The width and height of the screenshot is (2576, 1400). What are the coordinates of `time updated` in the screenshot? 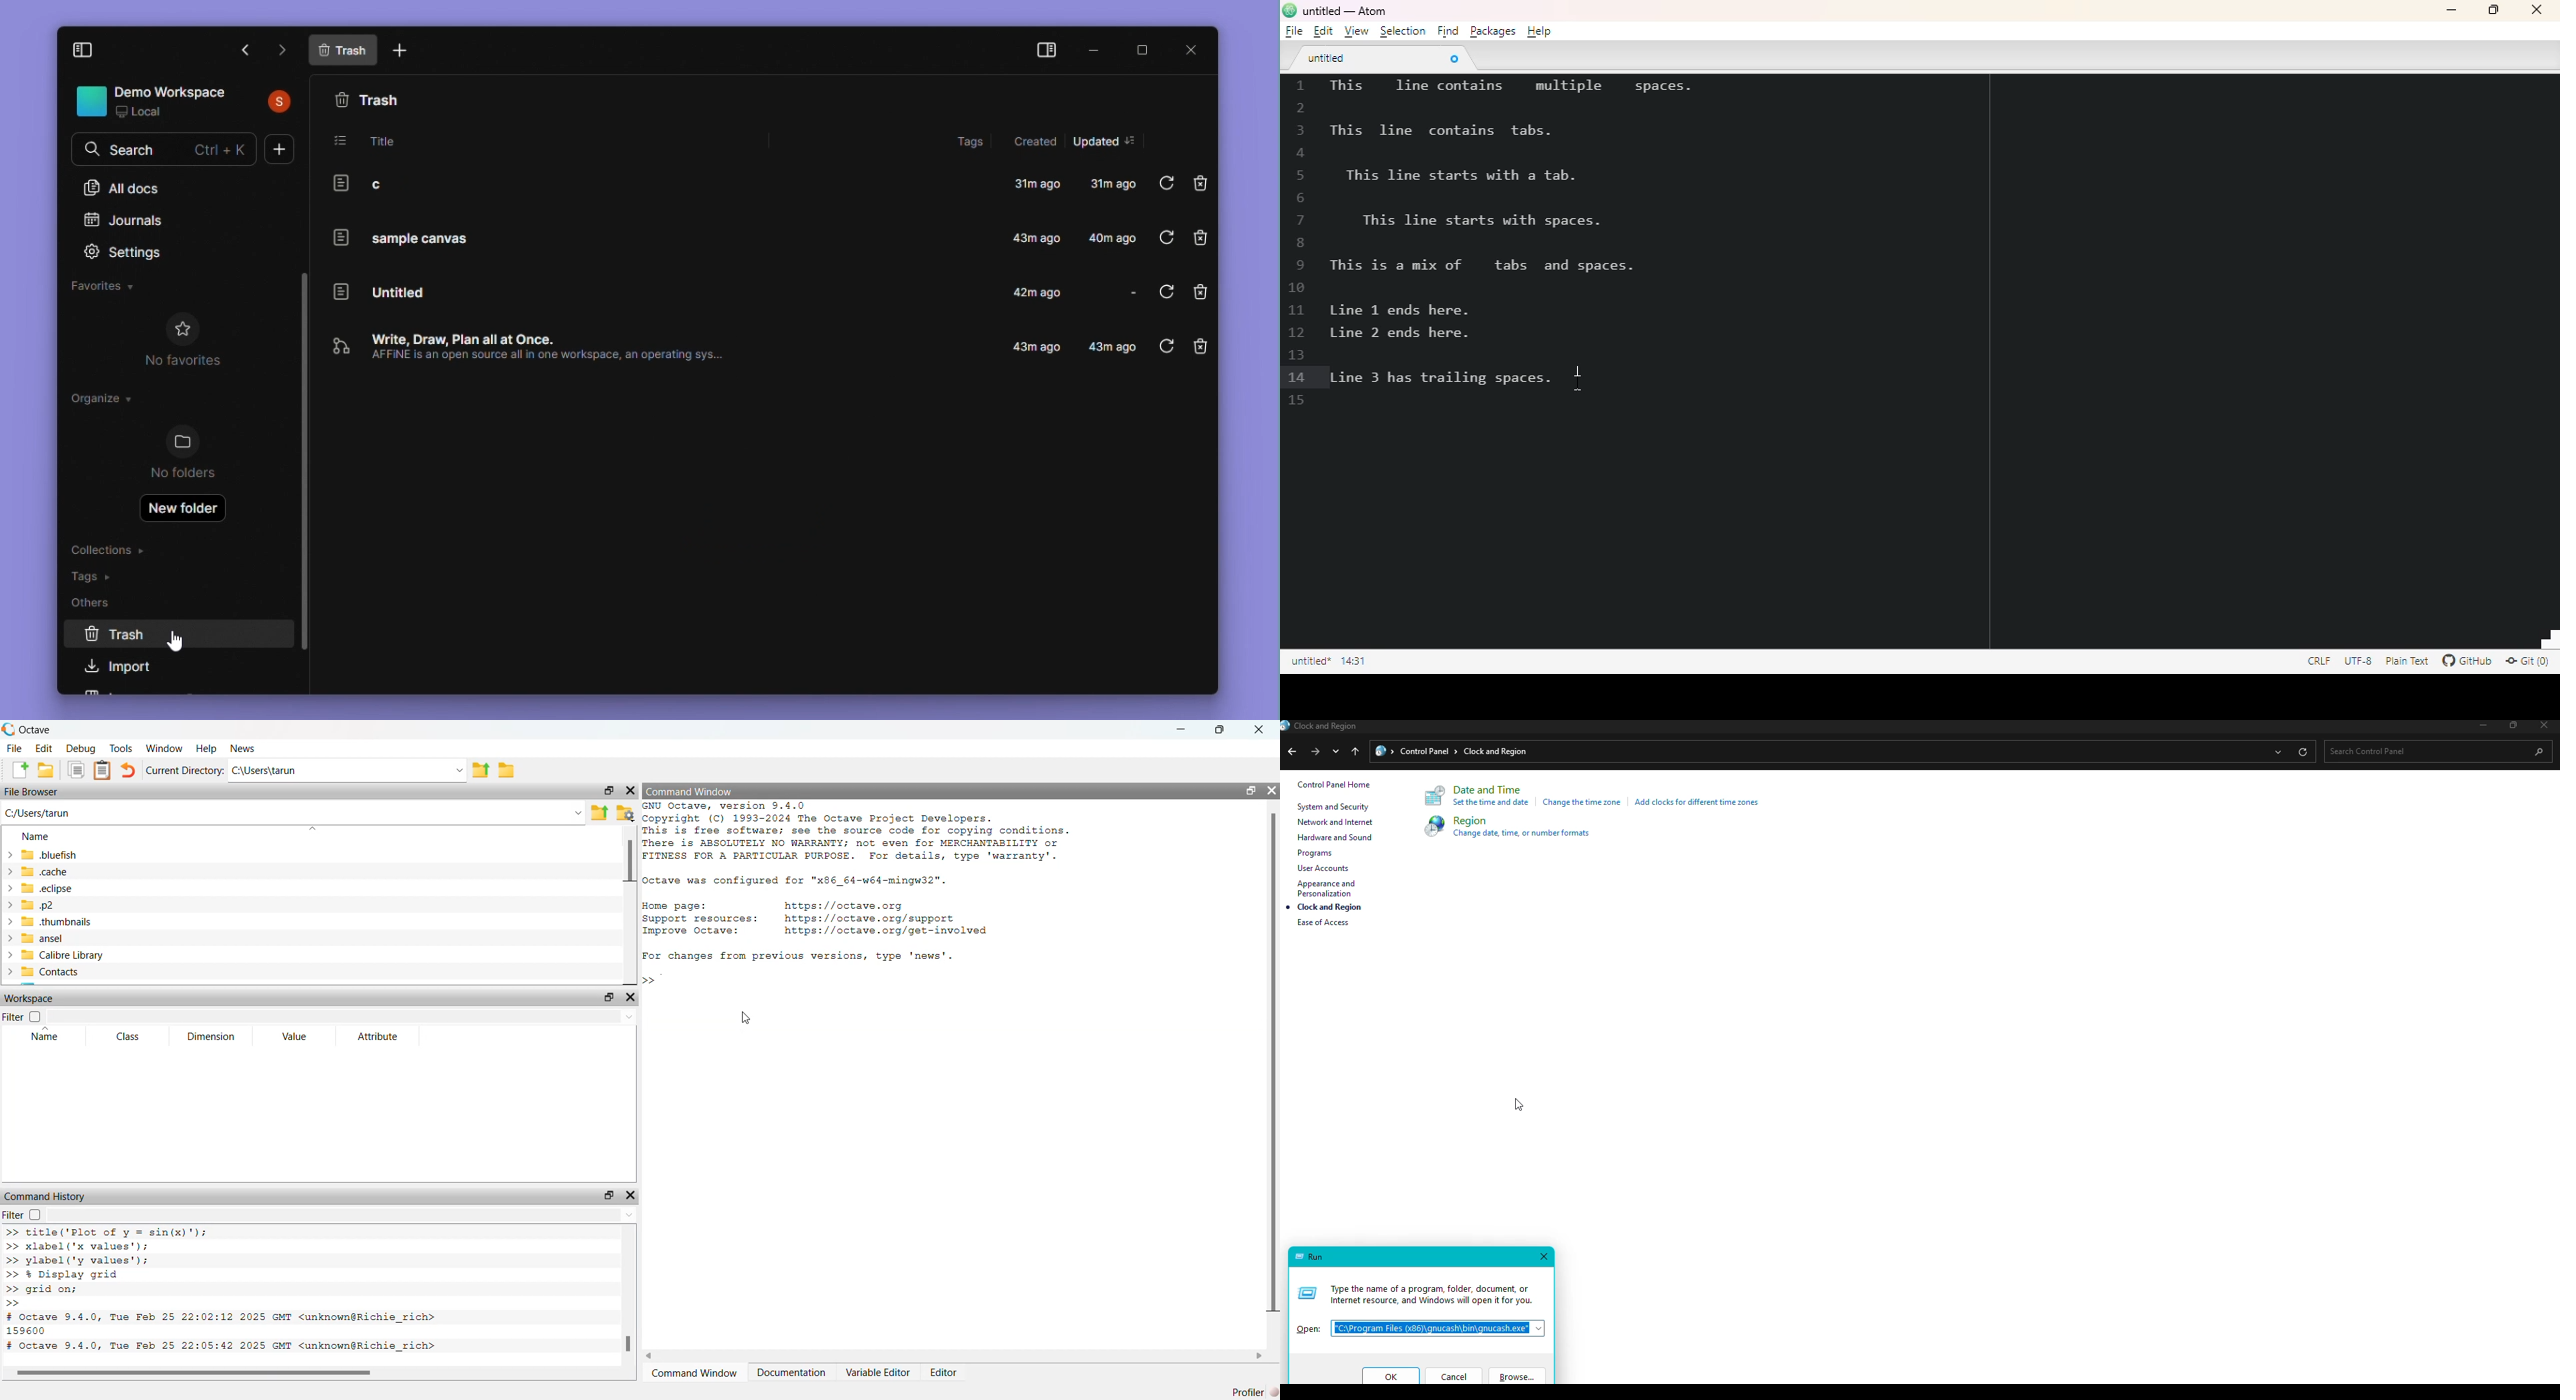 It's located at (1121, 294).